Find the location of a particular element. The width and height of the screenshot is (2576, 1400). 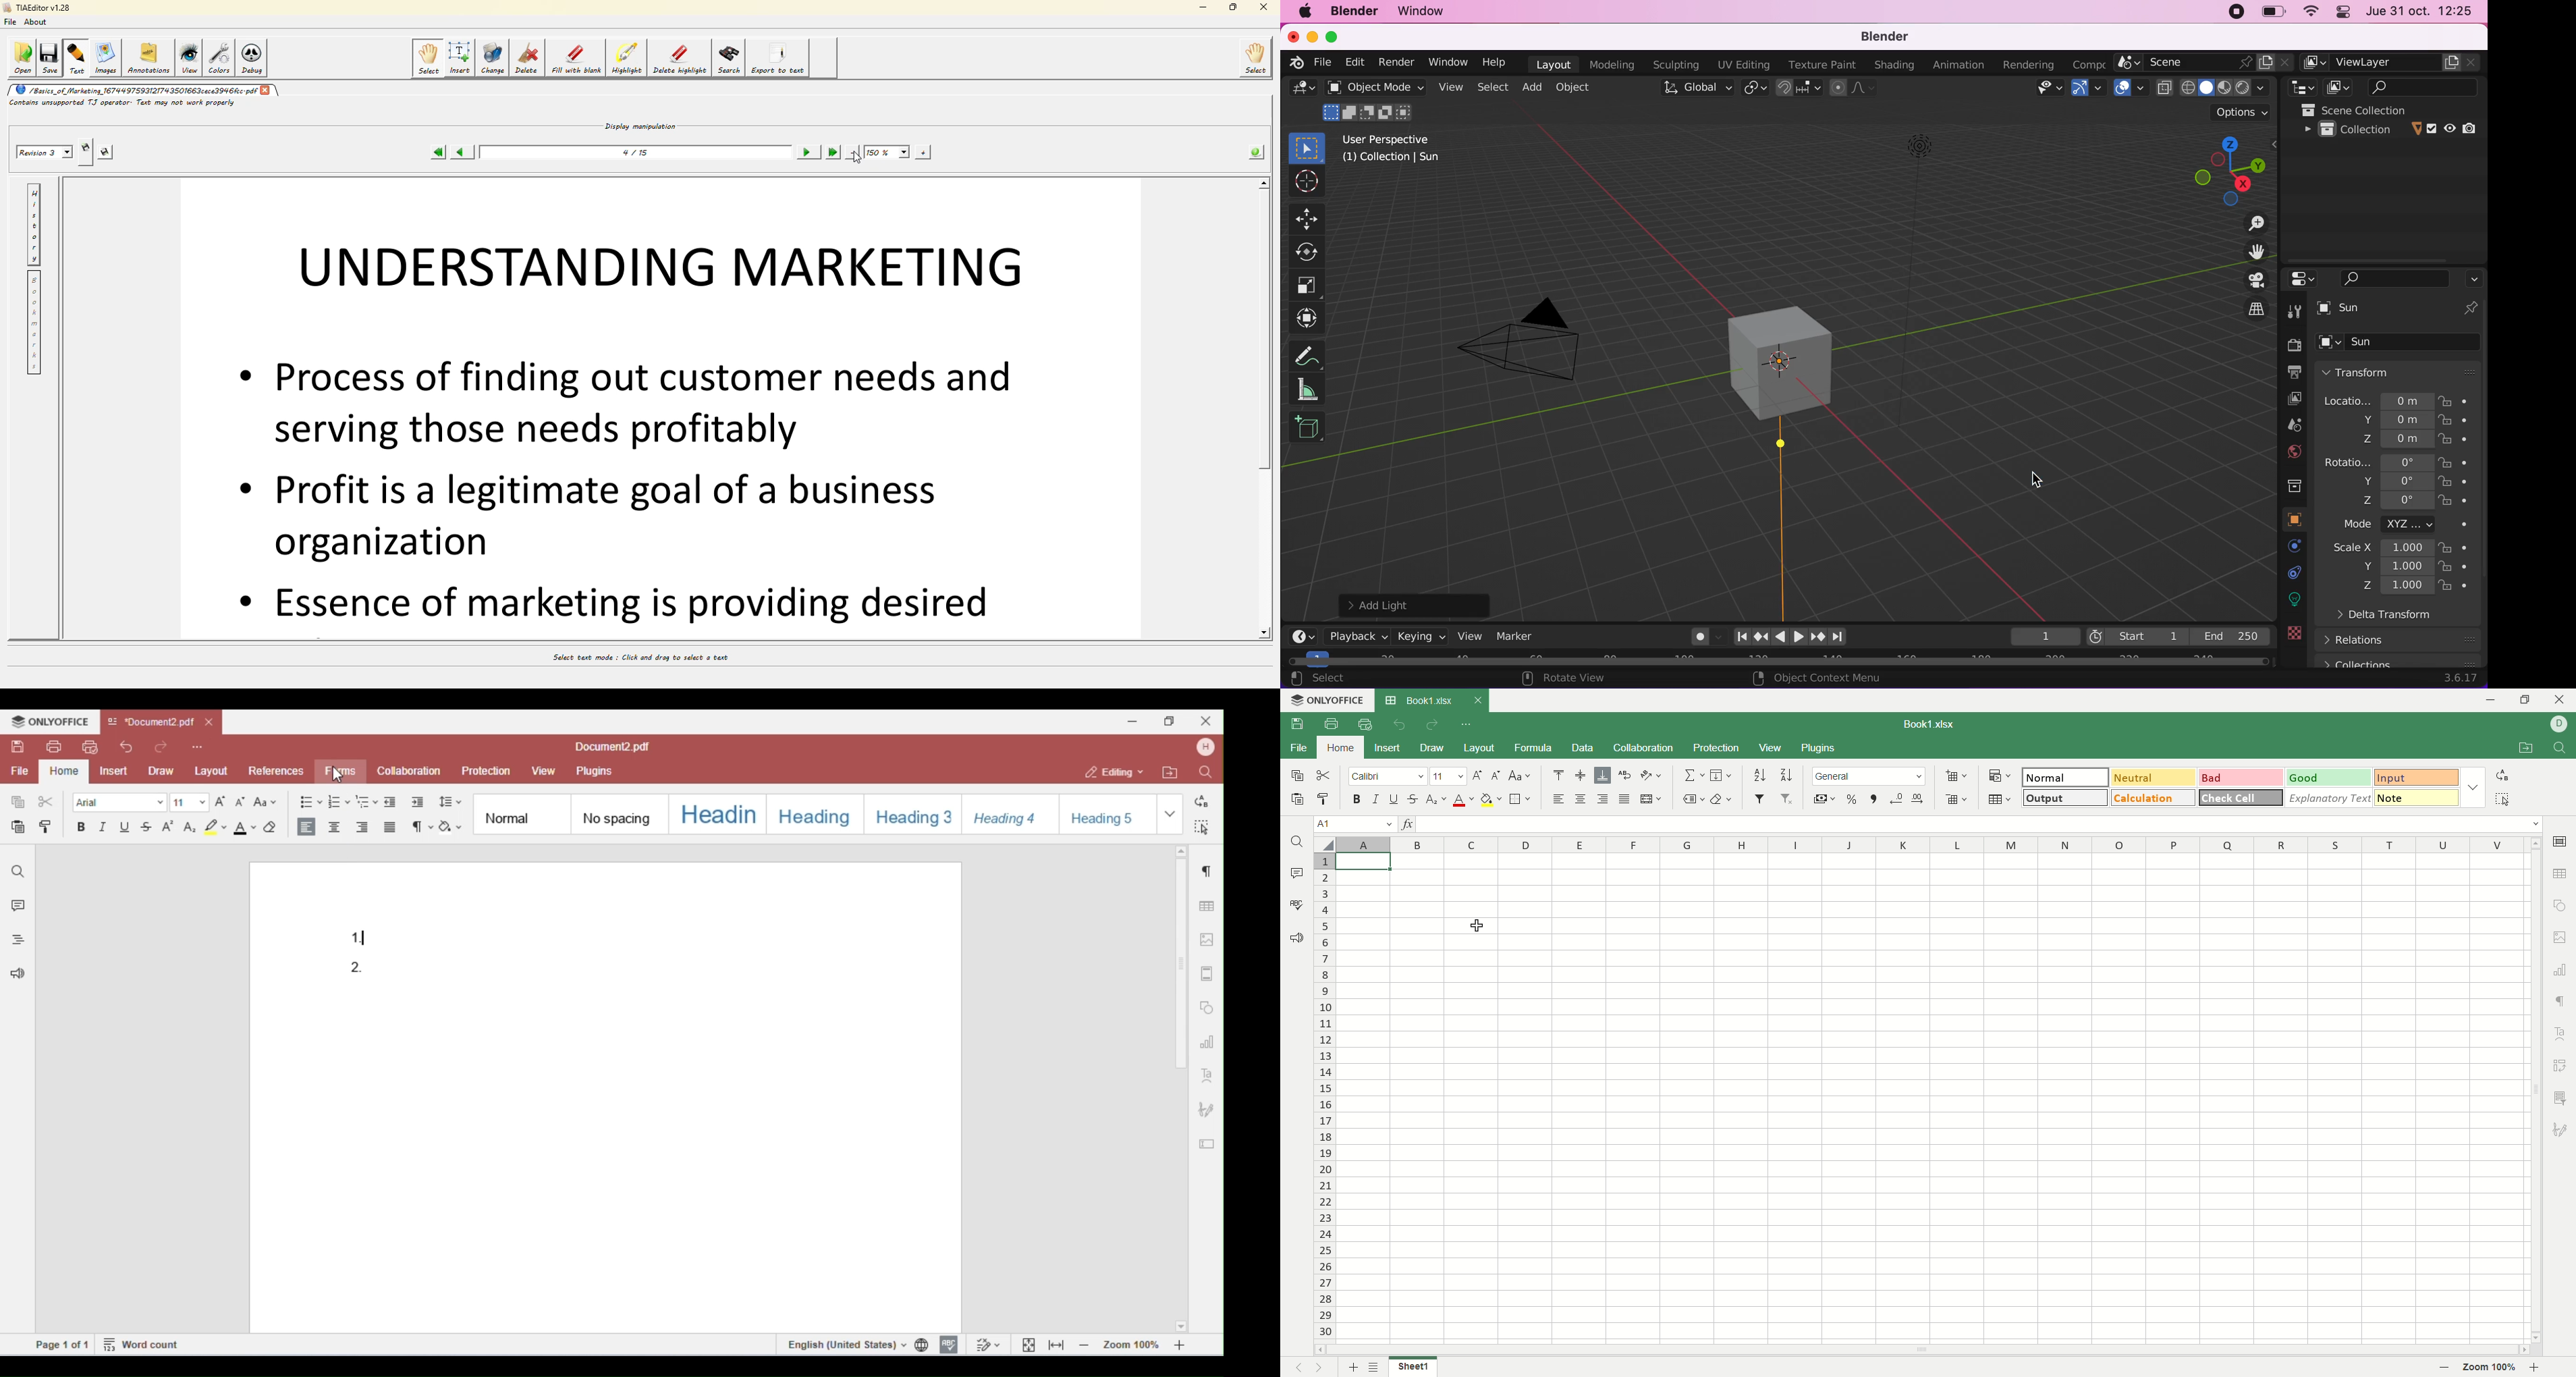

formula is located at coordinates (1537, 748).